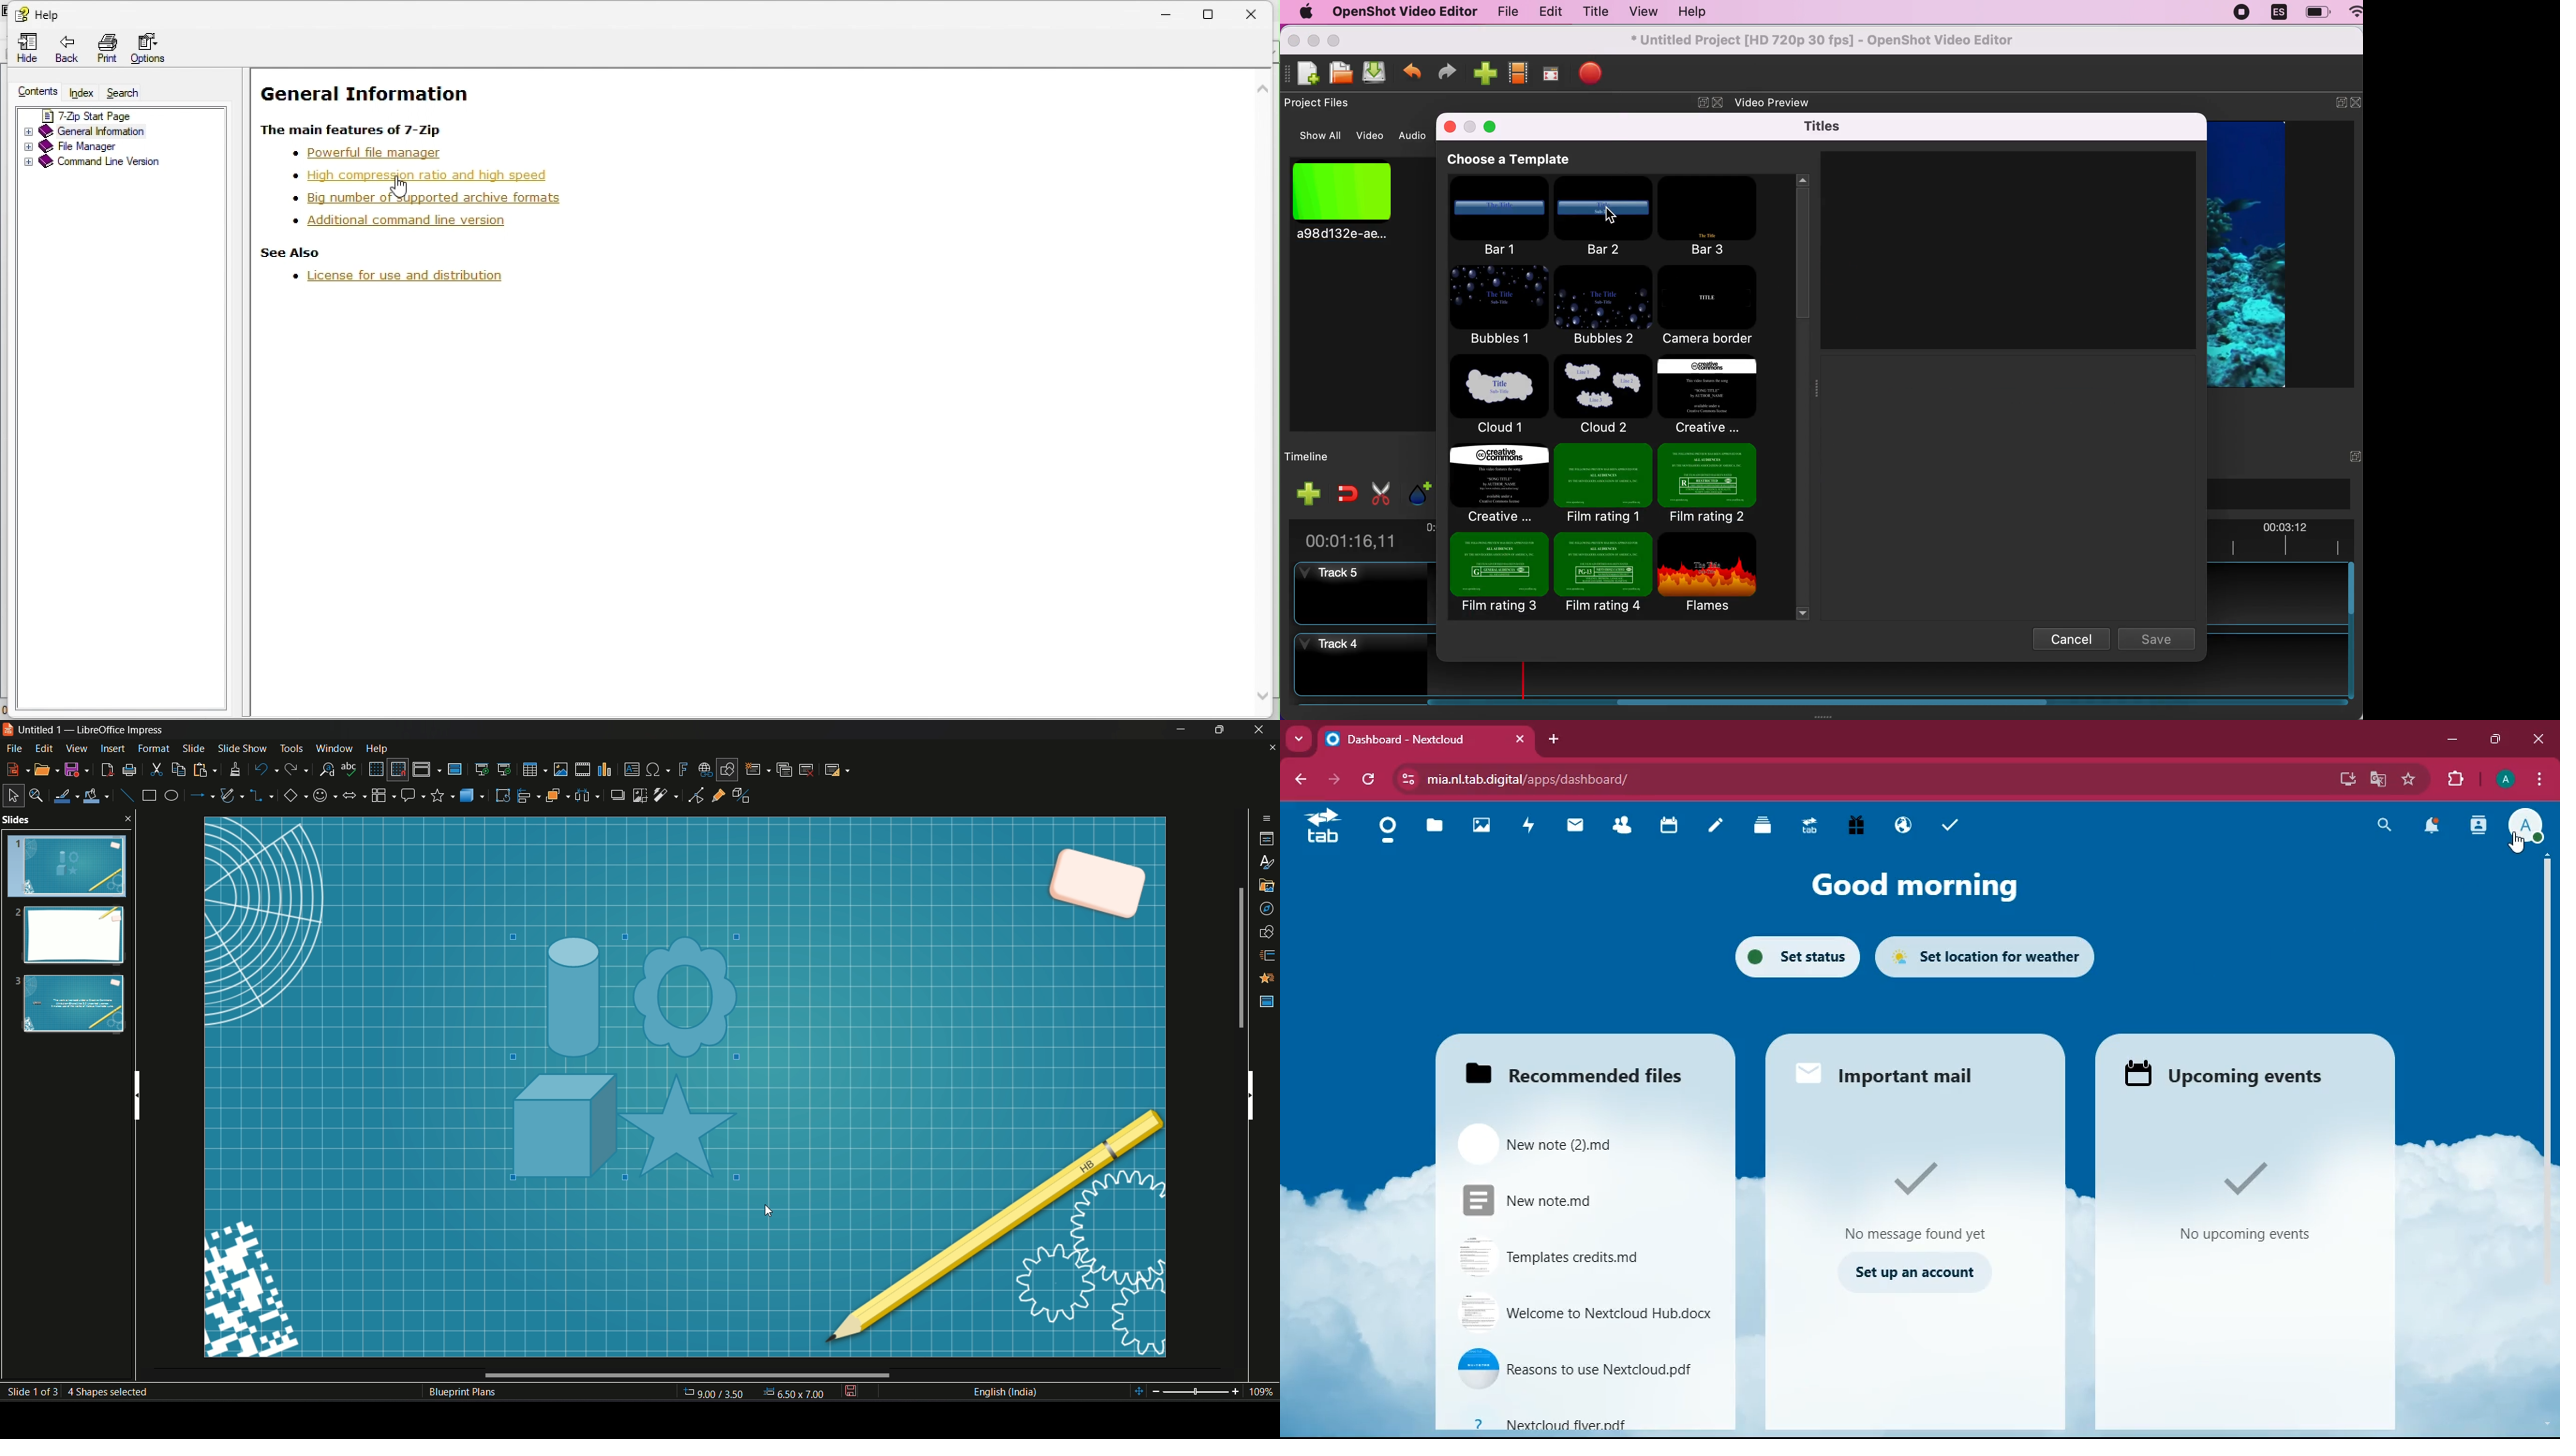  I want to click on Vertical scroll bar, so click(135, 1092).